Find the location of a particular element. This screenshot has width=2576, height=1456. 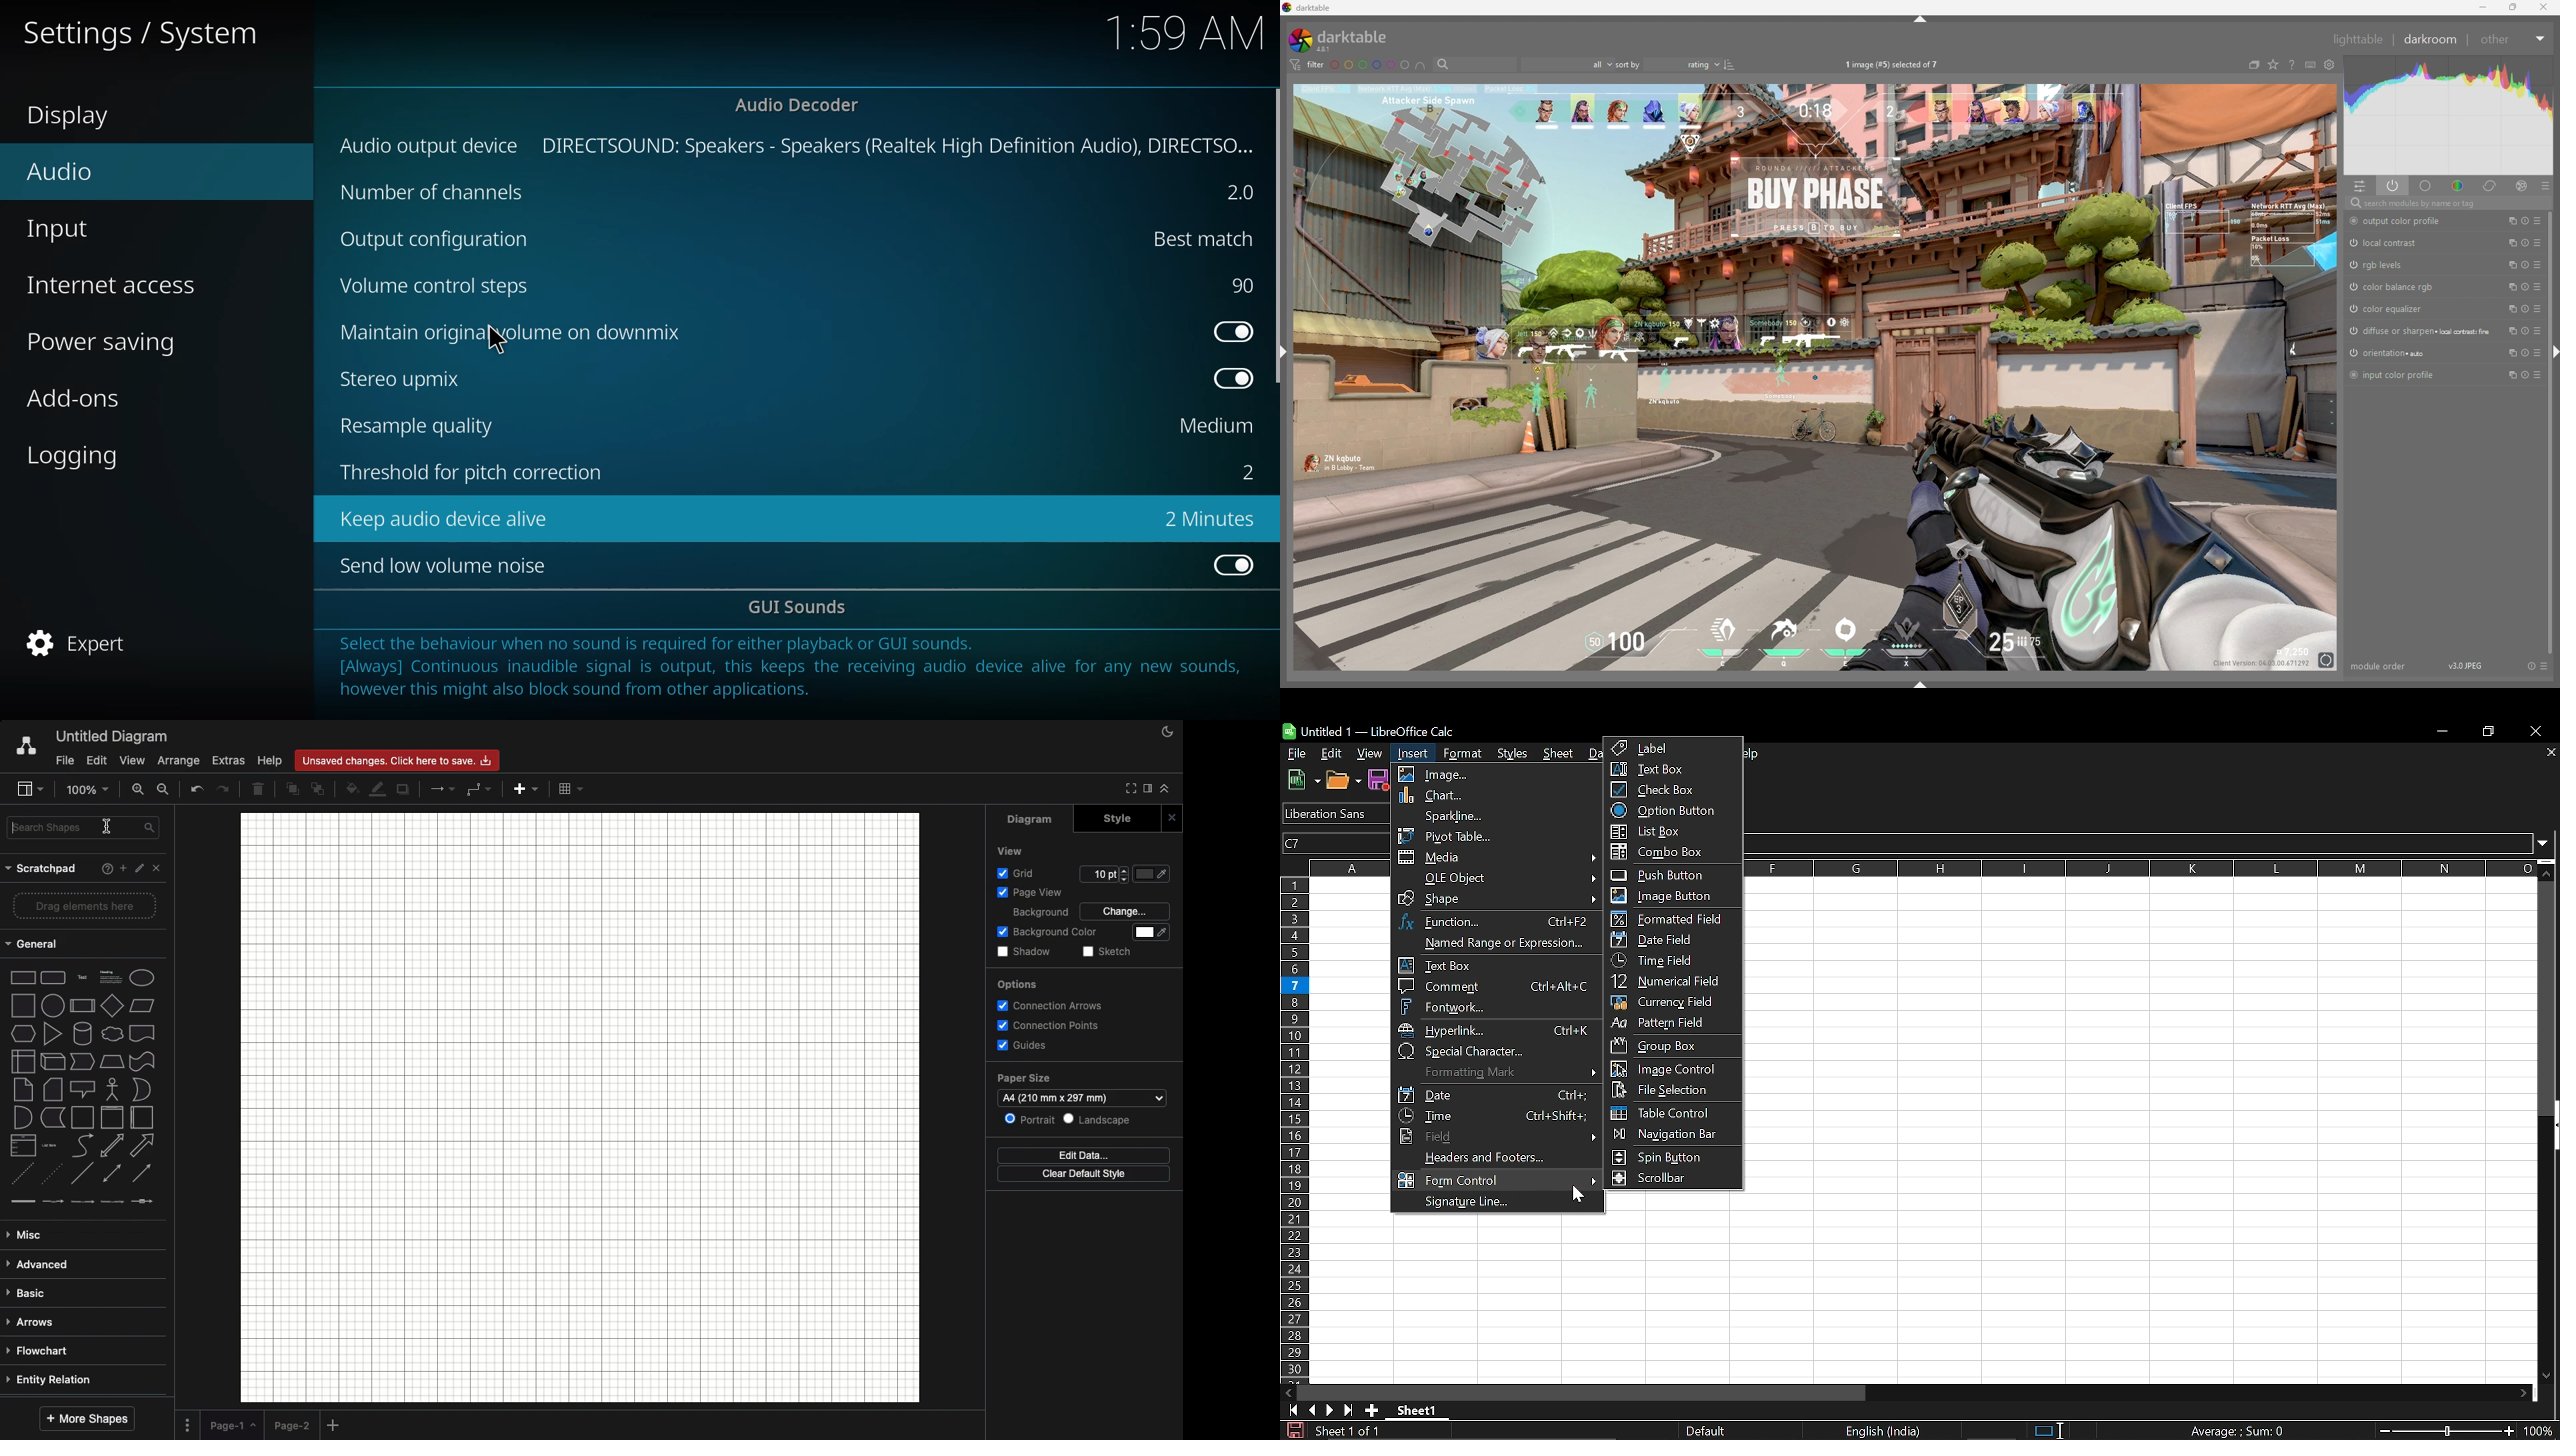

Help is located at coordinates (270, 761).